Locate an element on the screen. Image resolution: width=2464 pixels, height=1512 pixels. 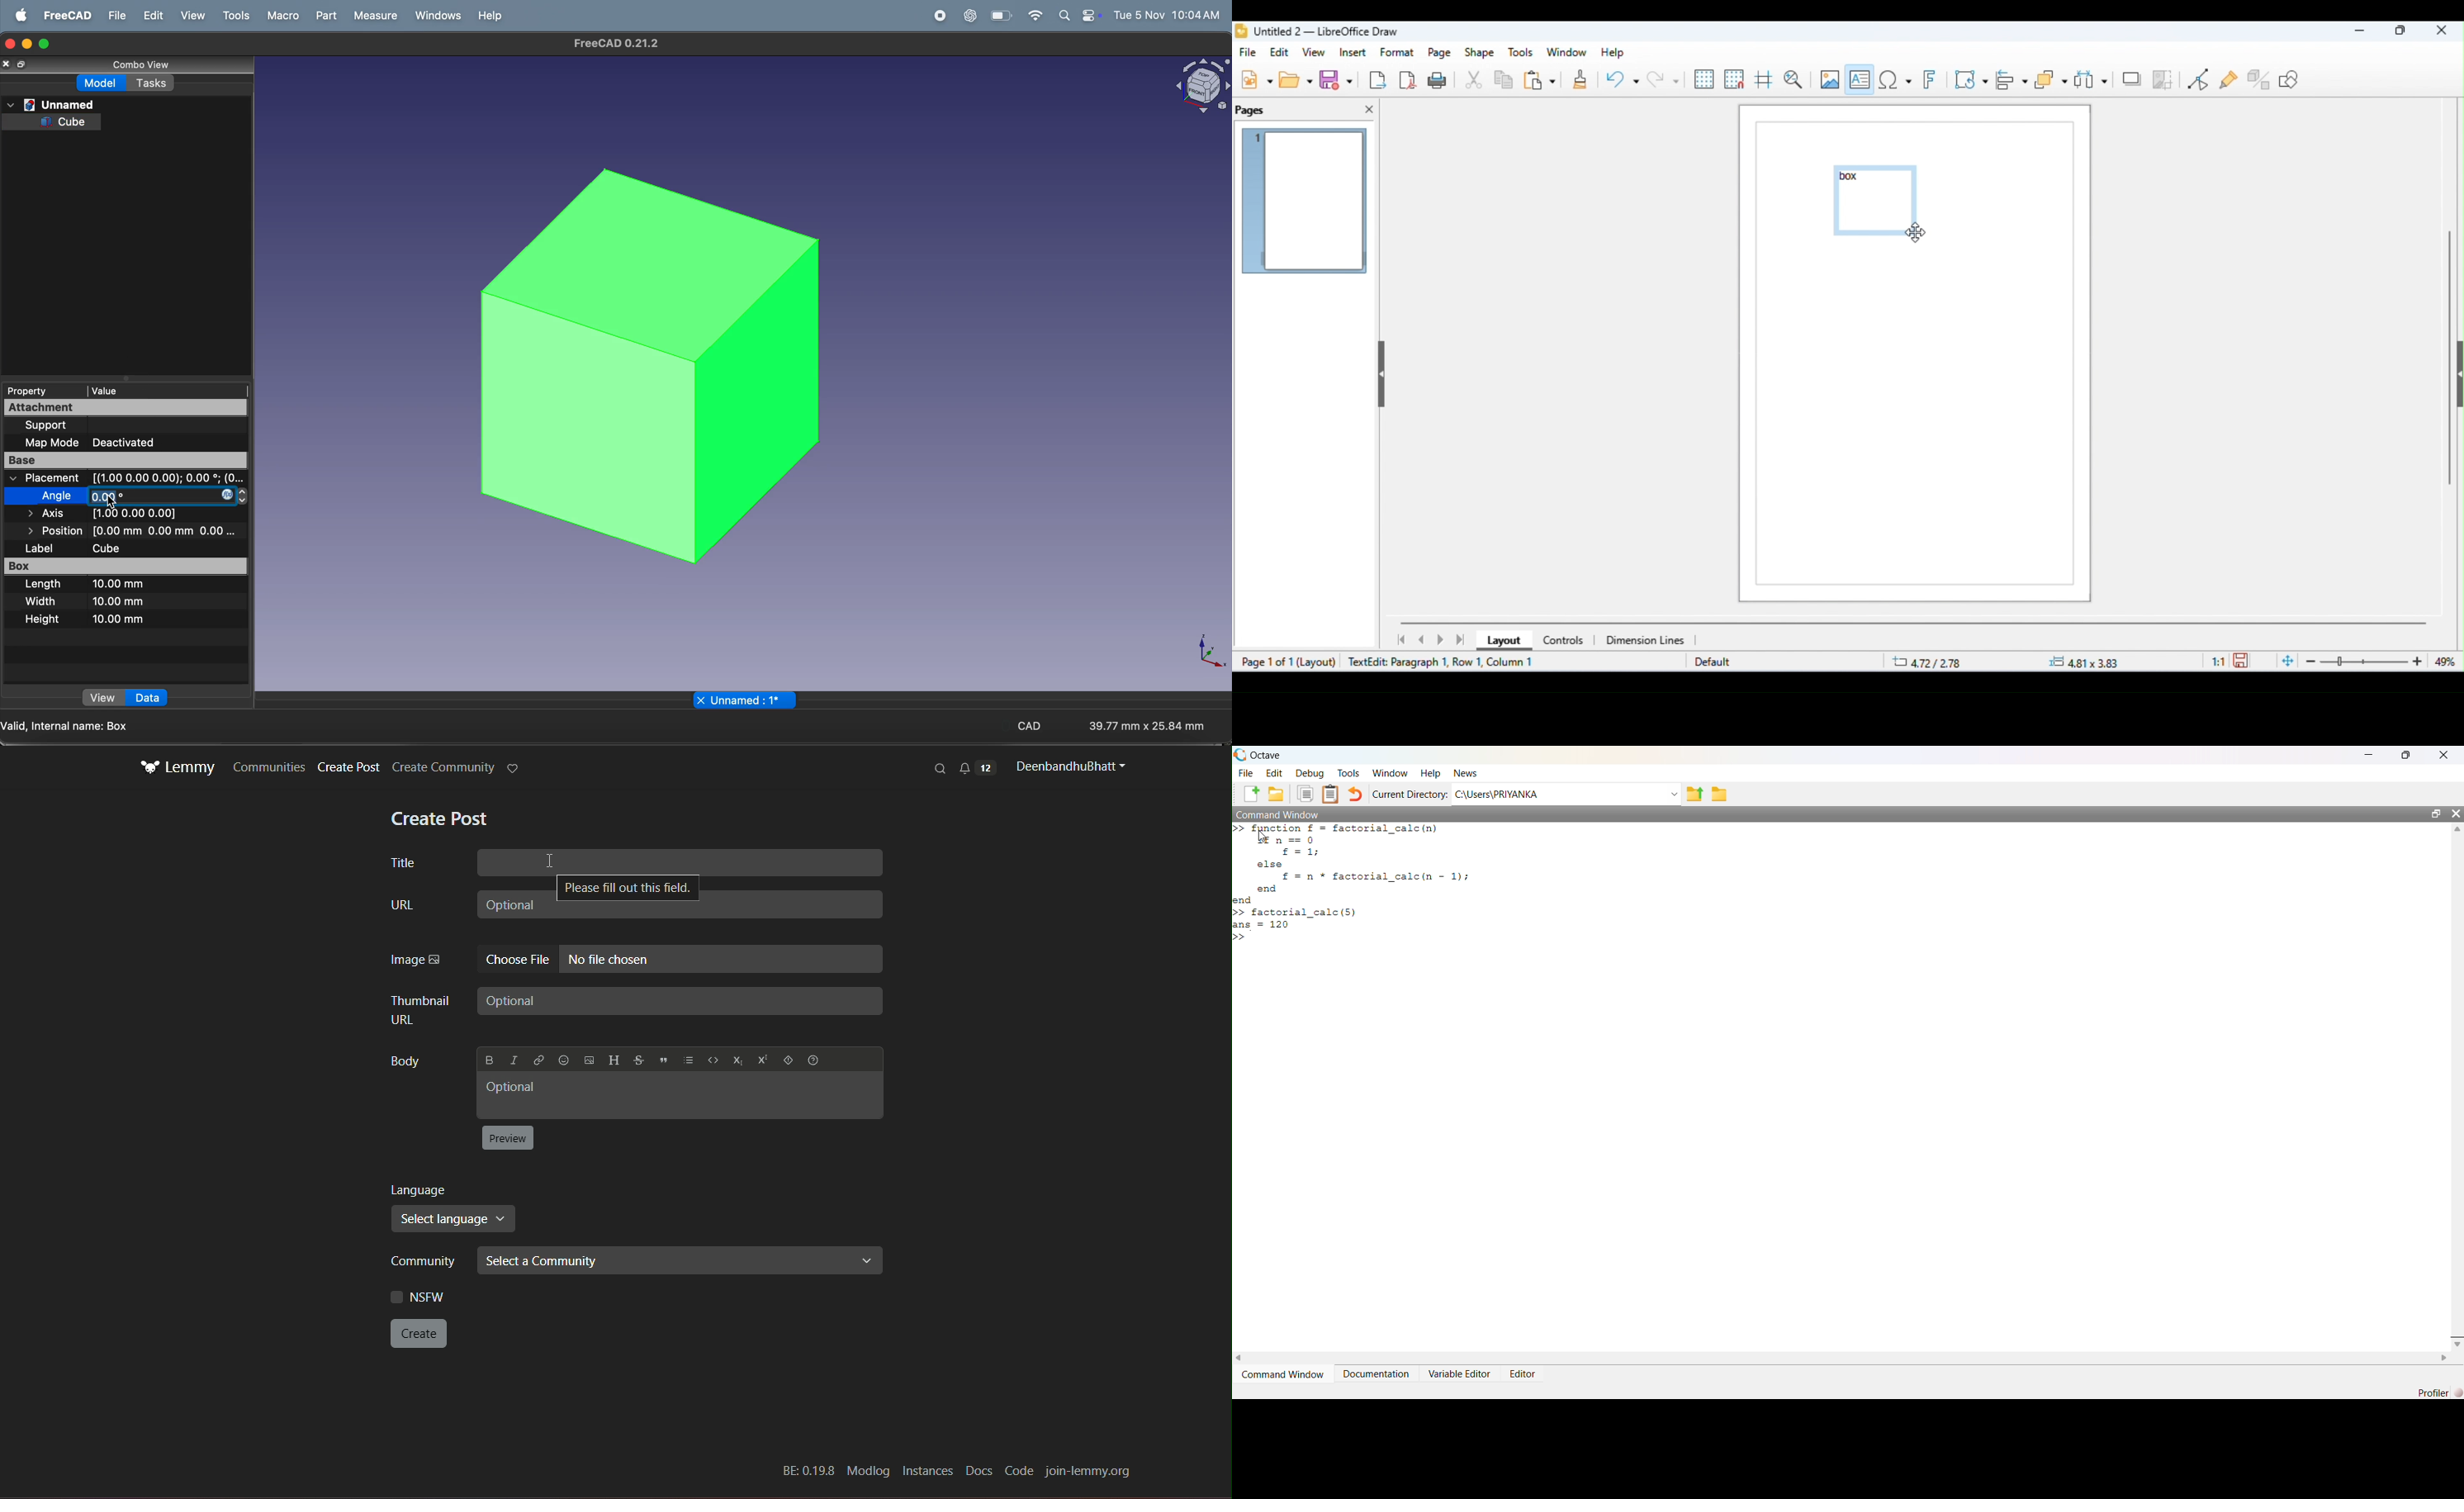
Conbe view is located at coordinates (128, 64).